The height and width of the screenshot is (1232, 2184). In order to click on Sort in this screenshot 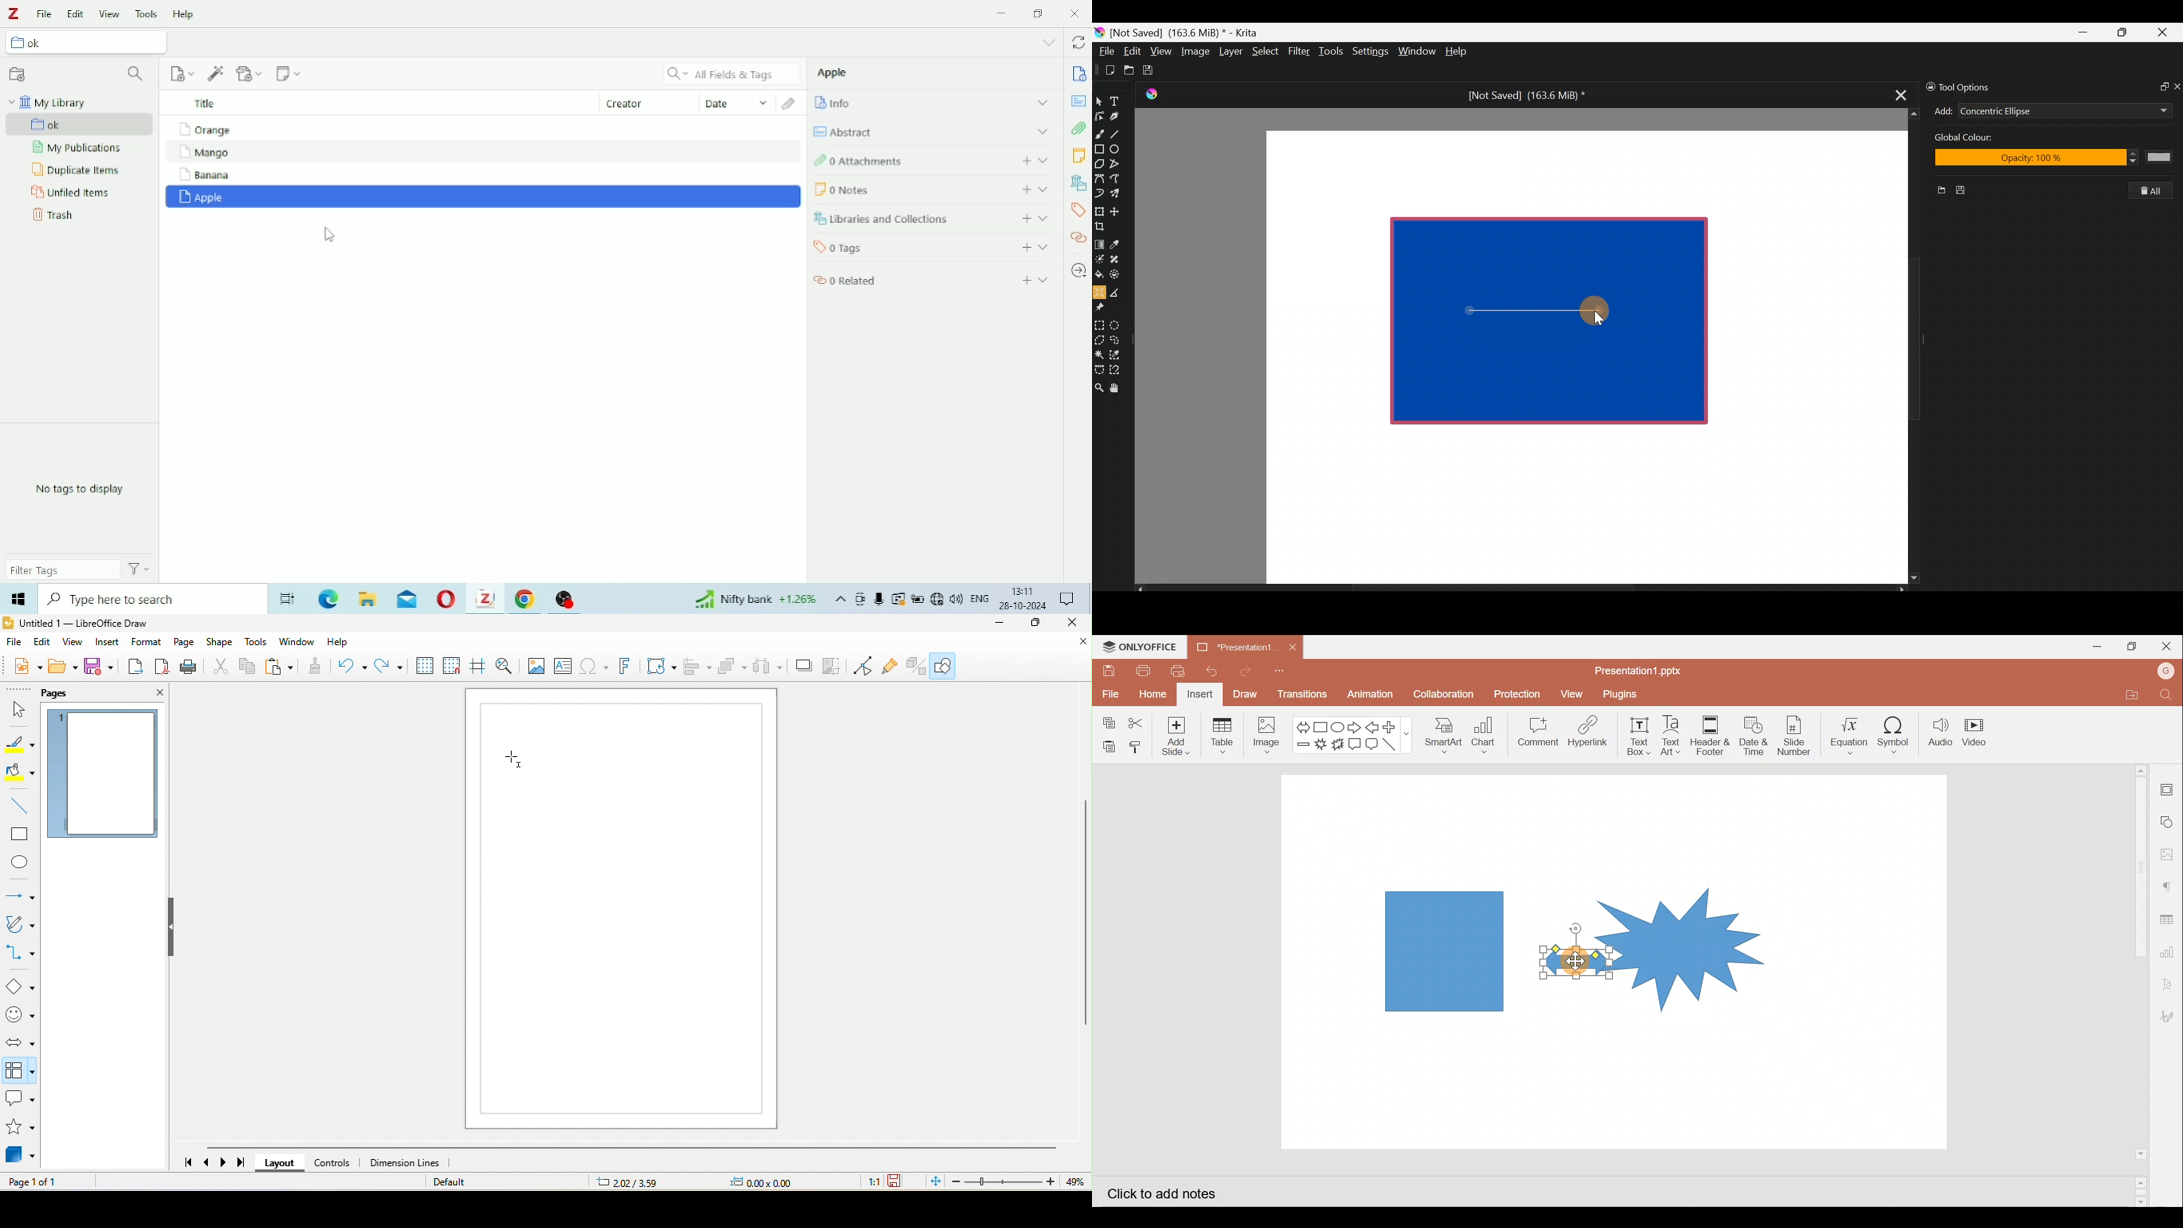, I will do `click(585, 105)`.